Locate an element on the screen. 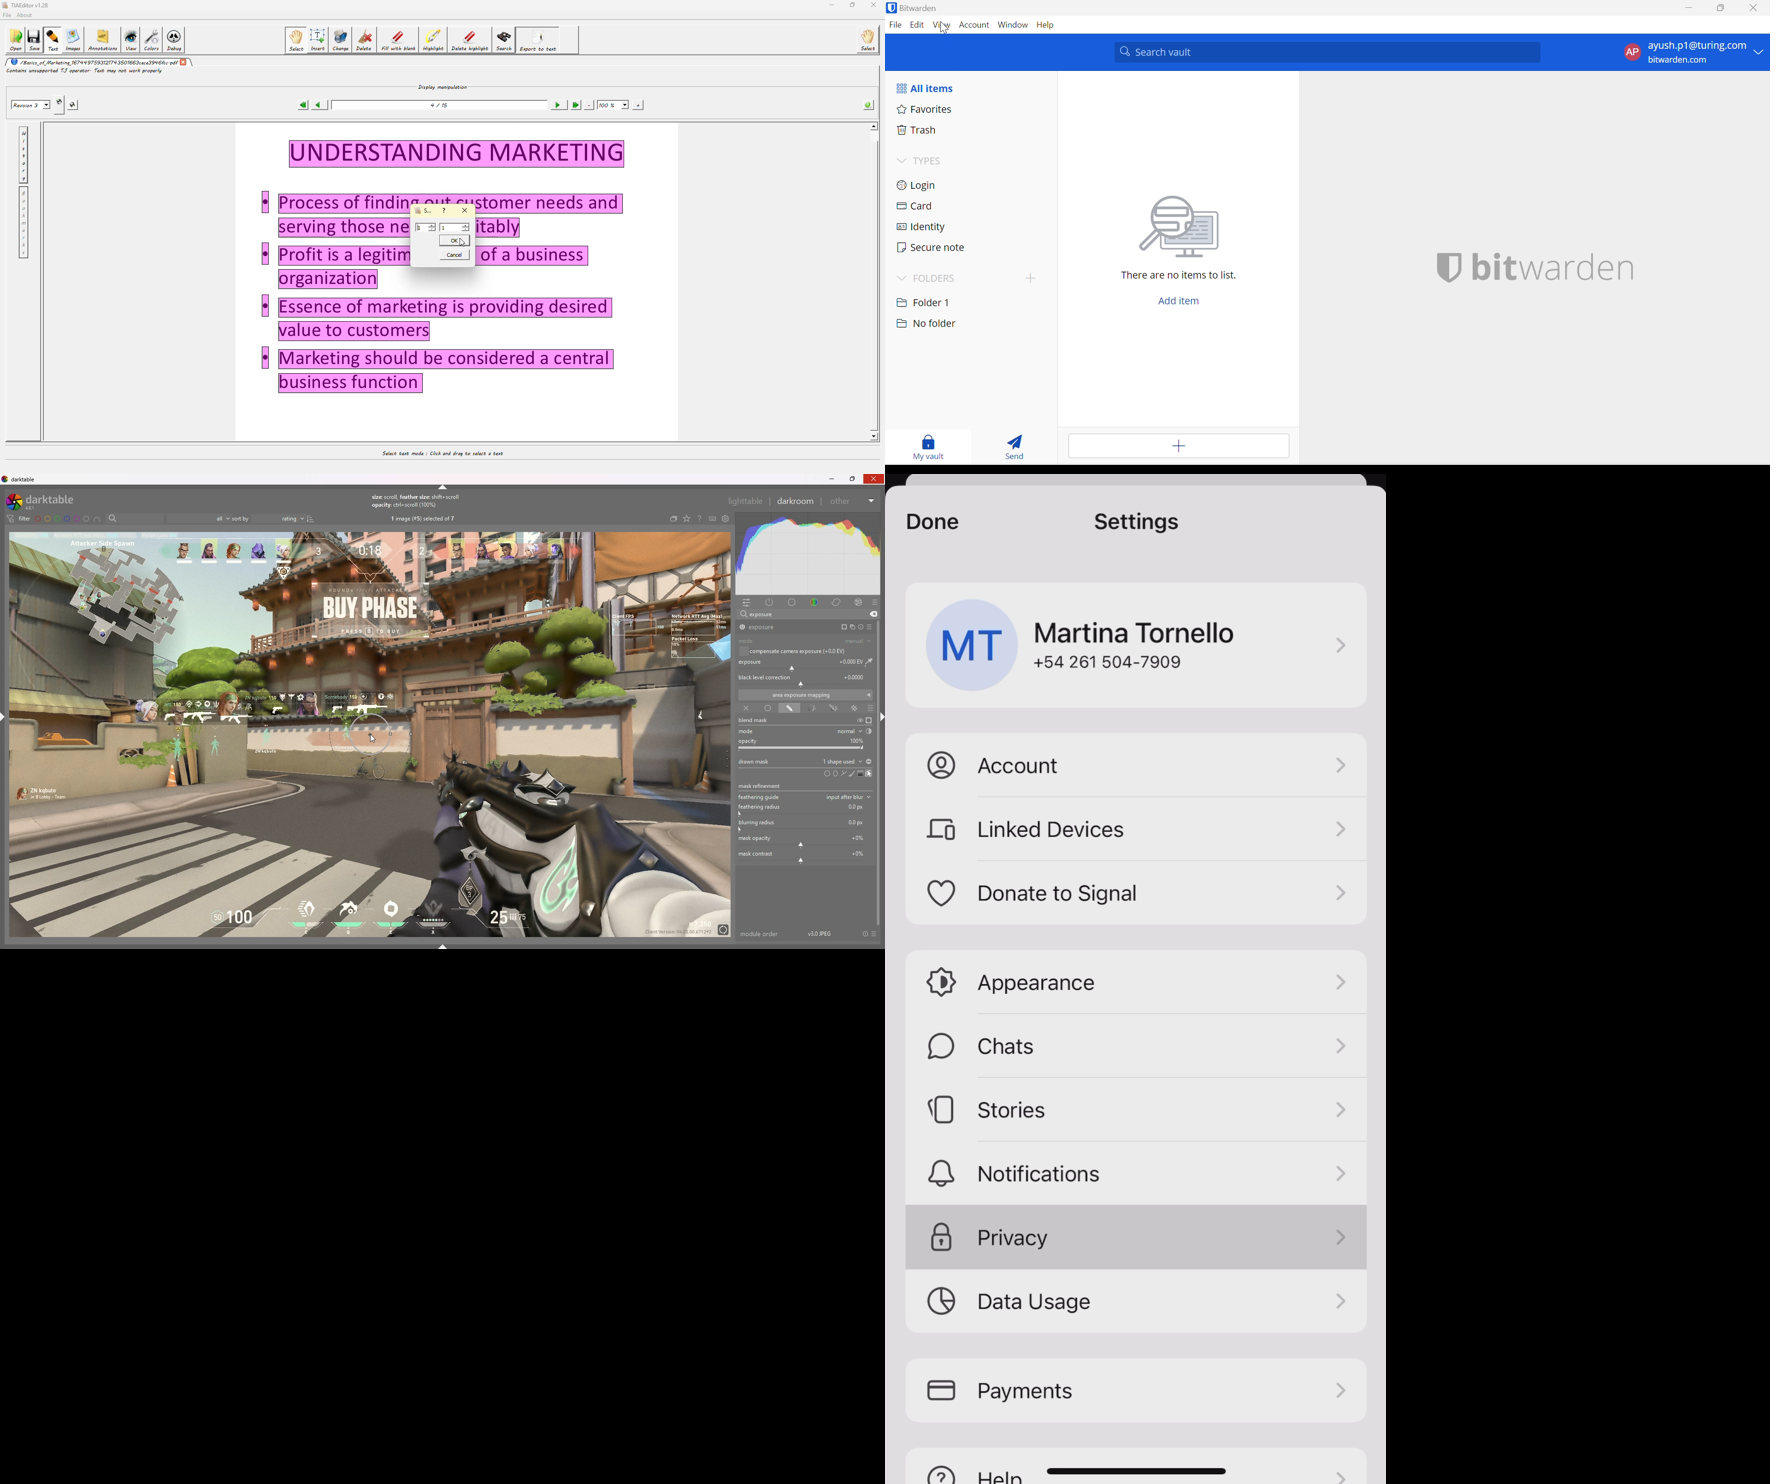 The height and width of the screenshot is (1484, 1792). images selected is located at coordinates (424, 519).